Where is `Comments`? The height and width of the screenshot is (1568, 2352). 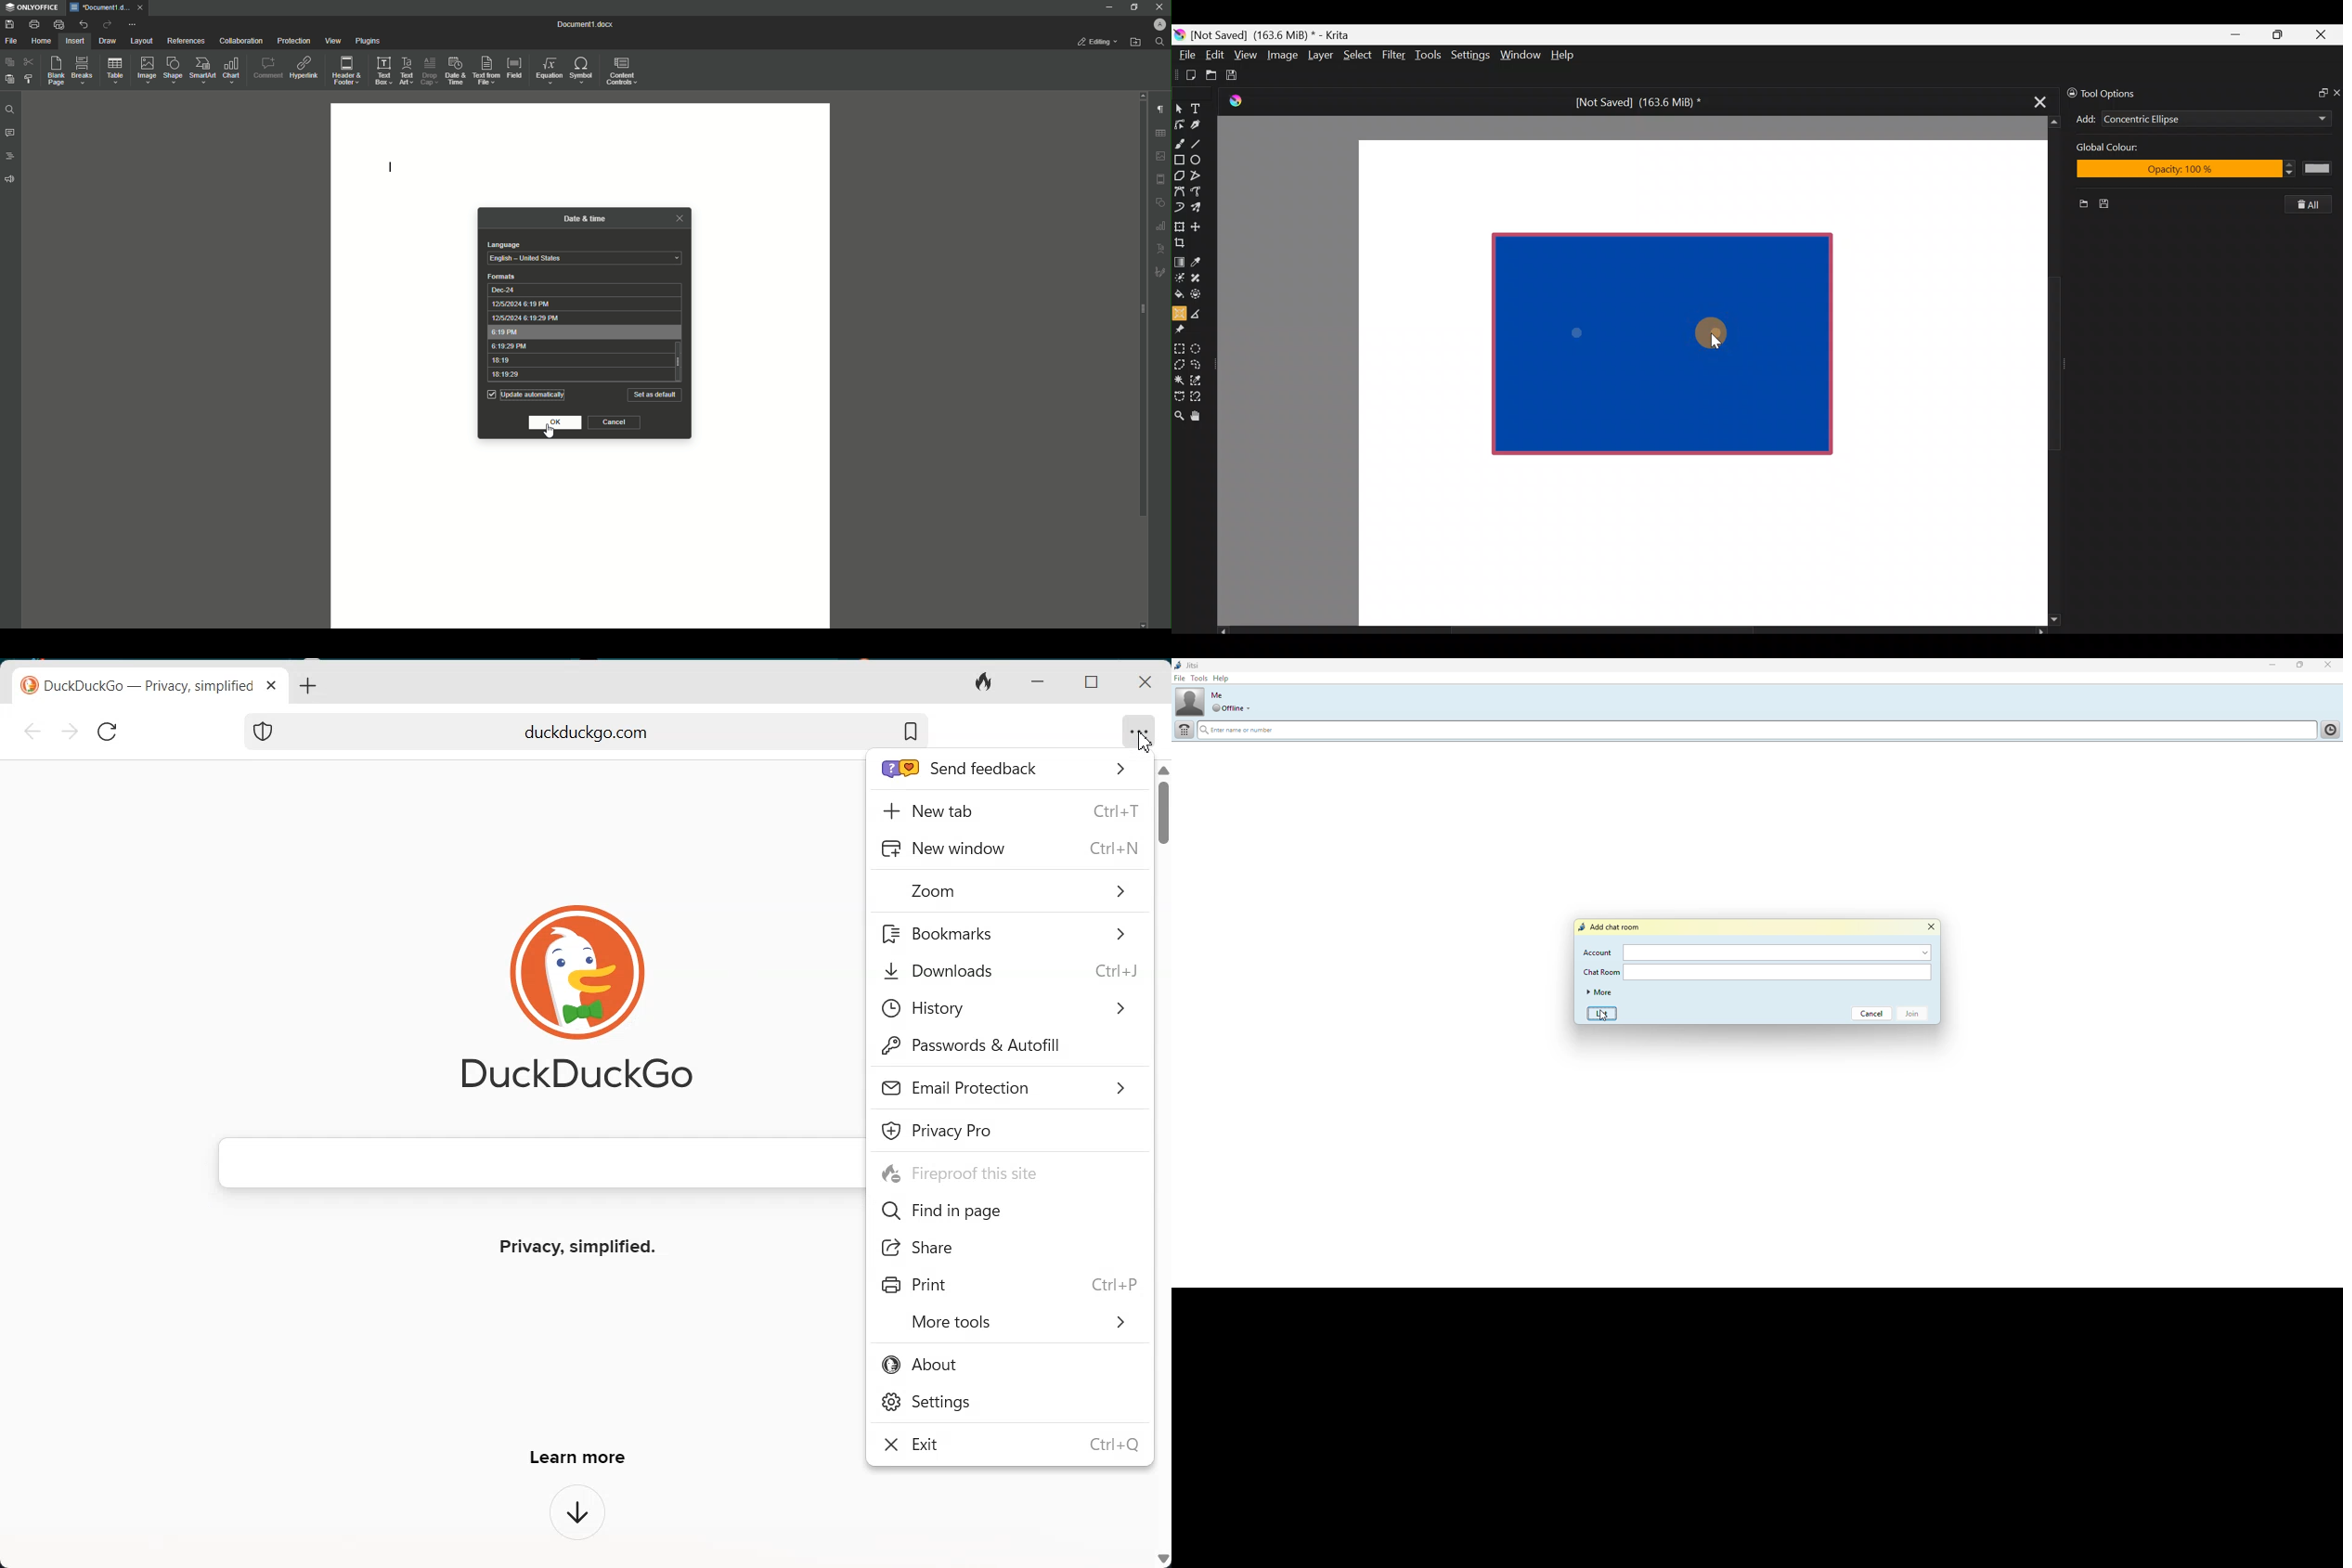
Comments is located at coordinates (10, 133).